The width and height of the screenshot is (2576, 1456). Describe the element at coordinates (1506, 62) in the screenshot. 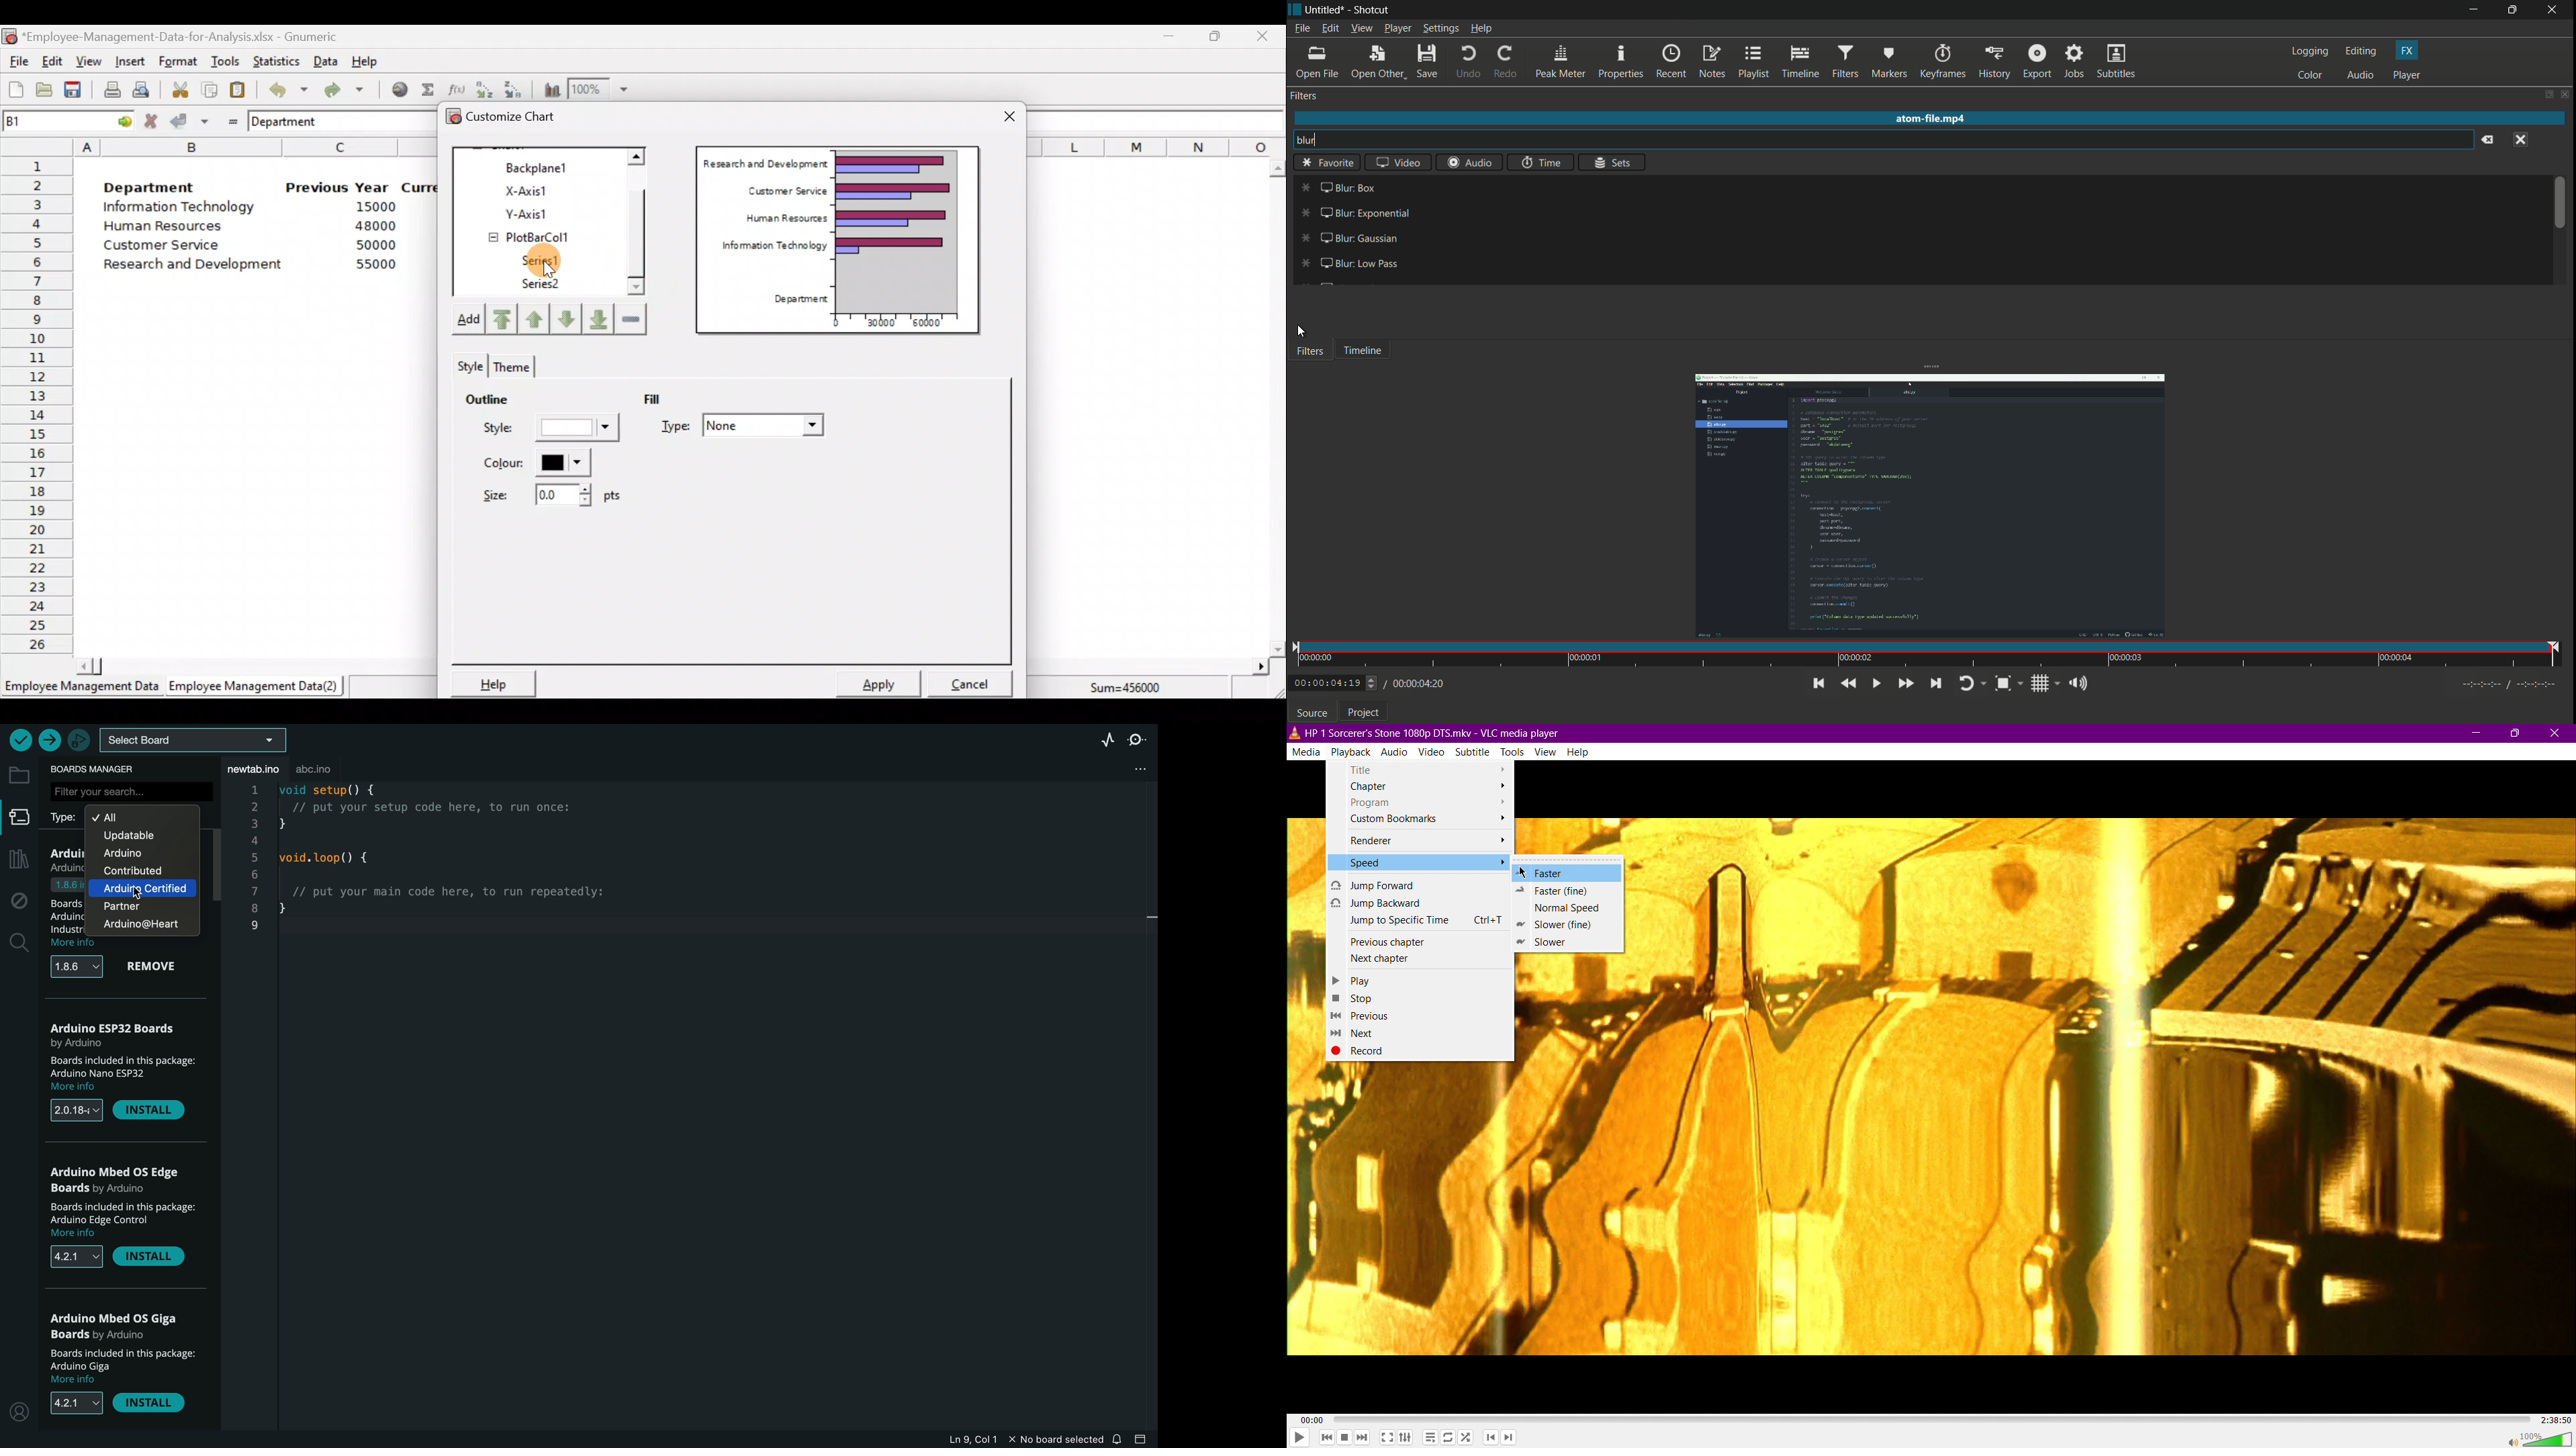

I see `redo` at that location.